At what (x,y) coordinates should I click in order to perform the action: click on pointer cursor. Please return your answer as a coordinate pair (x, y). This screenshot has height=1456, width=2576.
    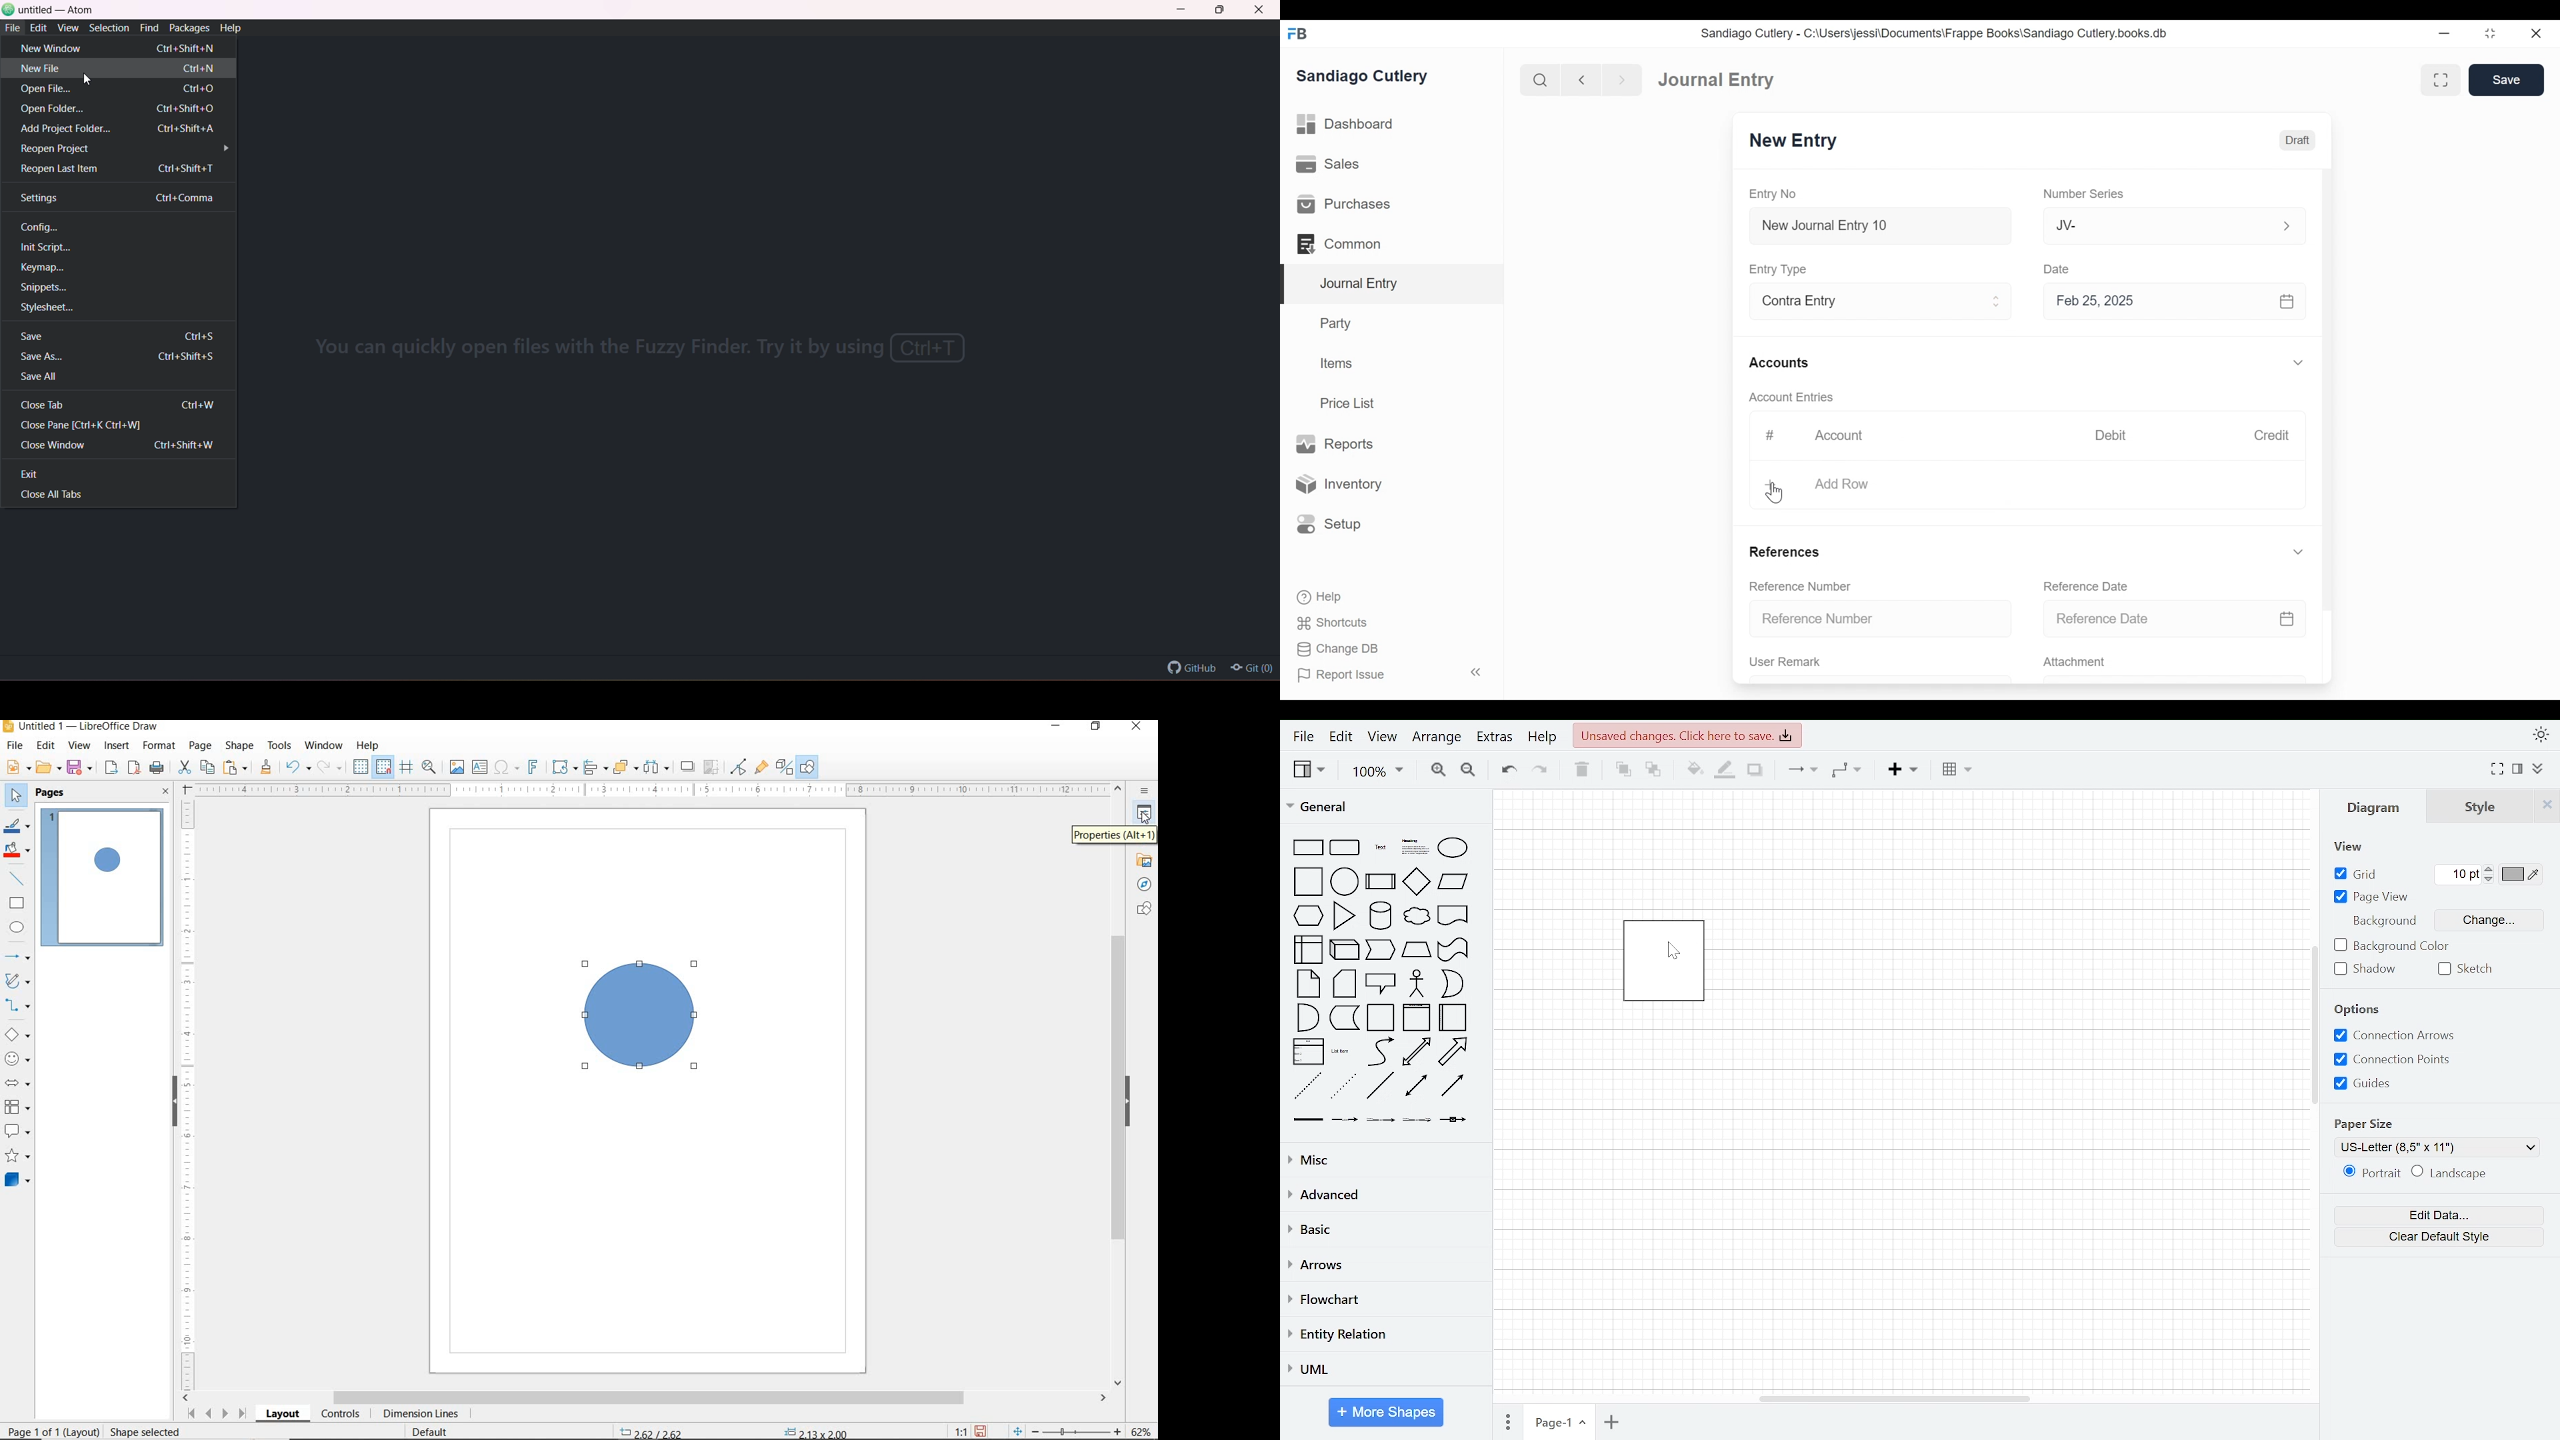
    Looking at the image, I should click on (1145, 819).